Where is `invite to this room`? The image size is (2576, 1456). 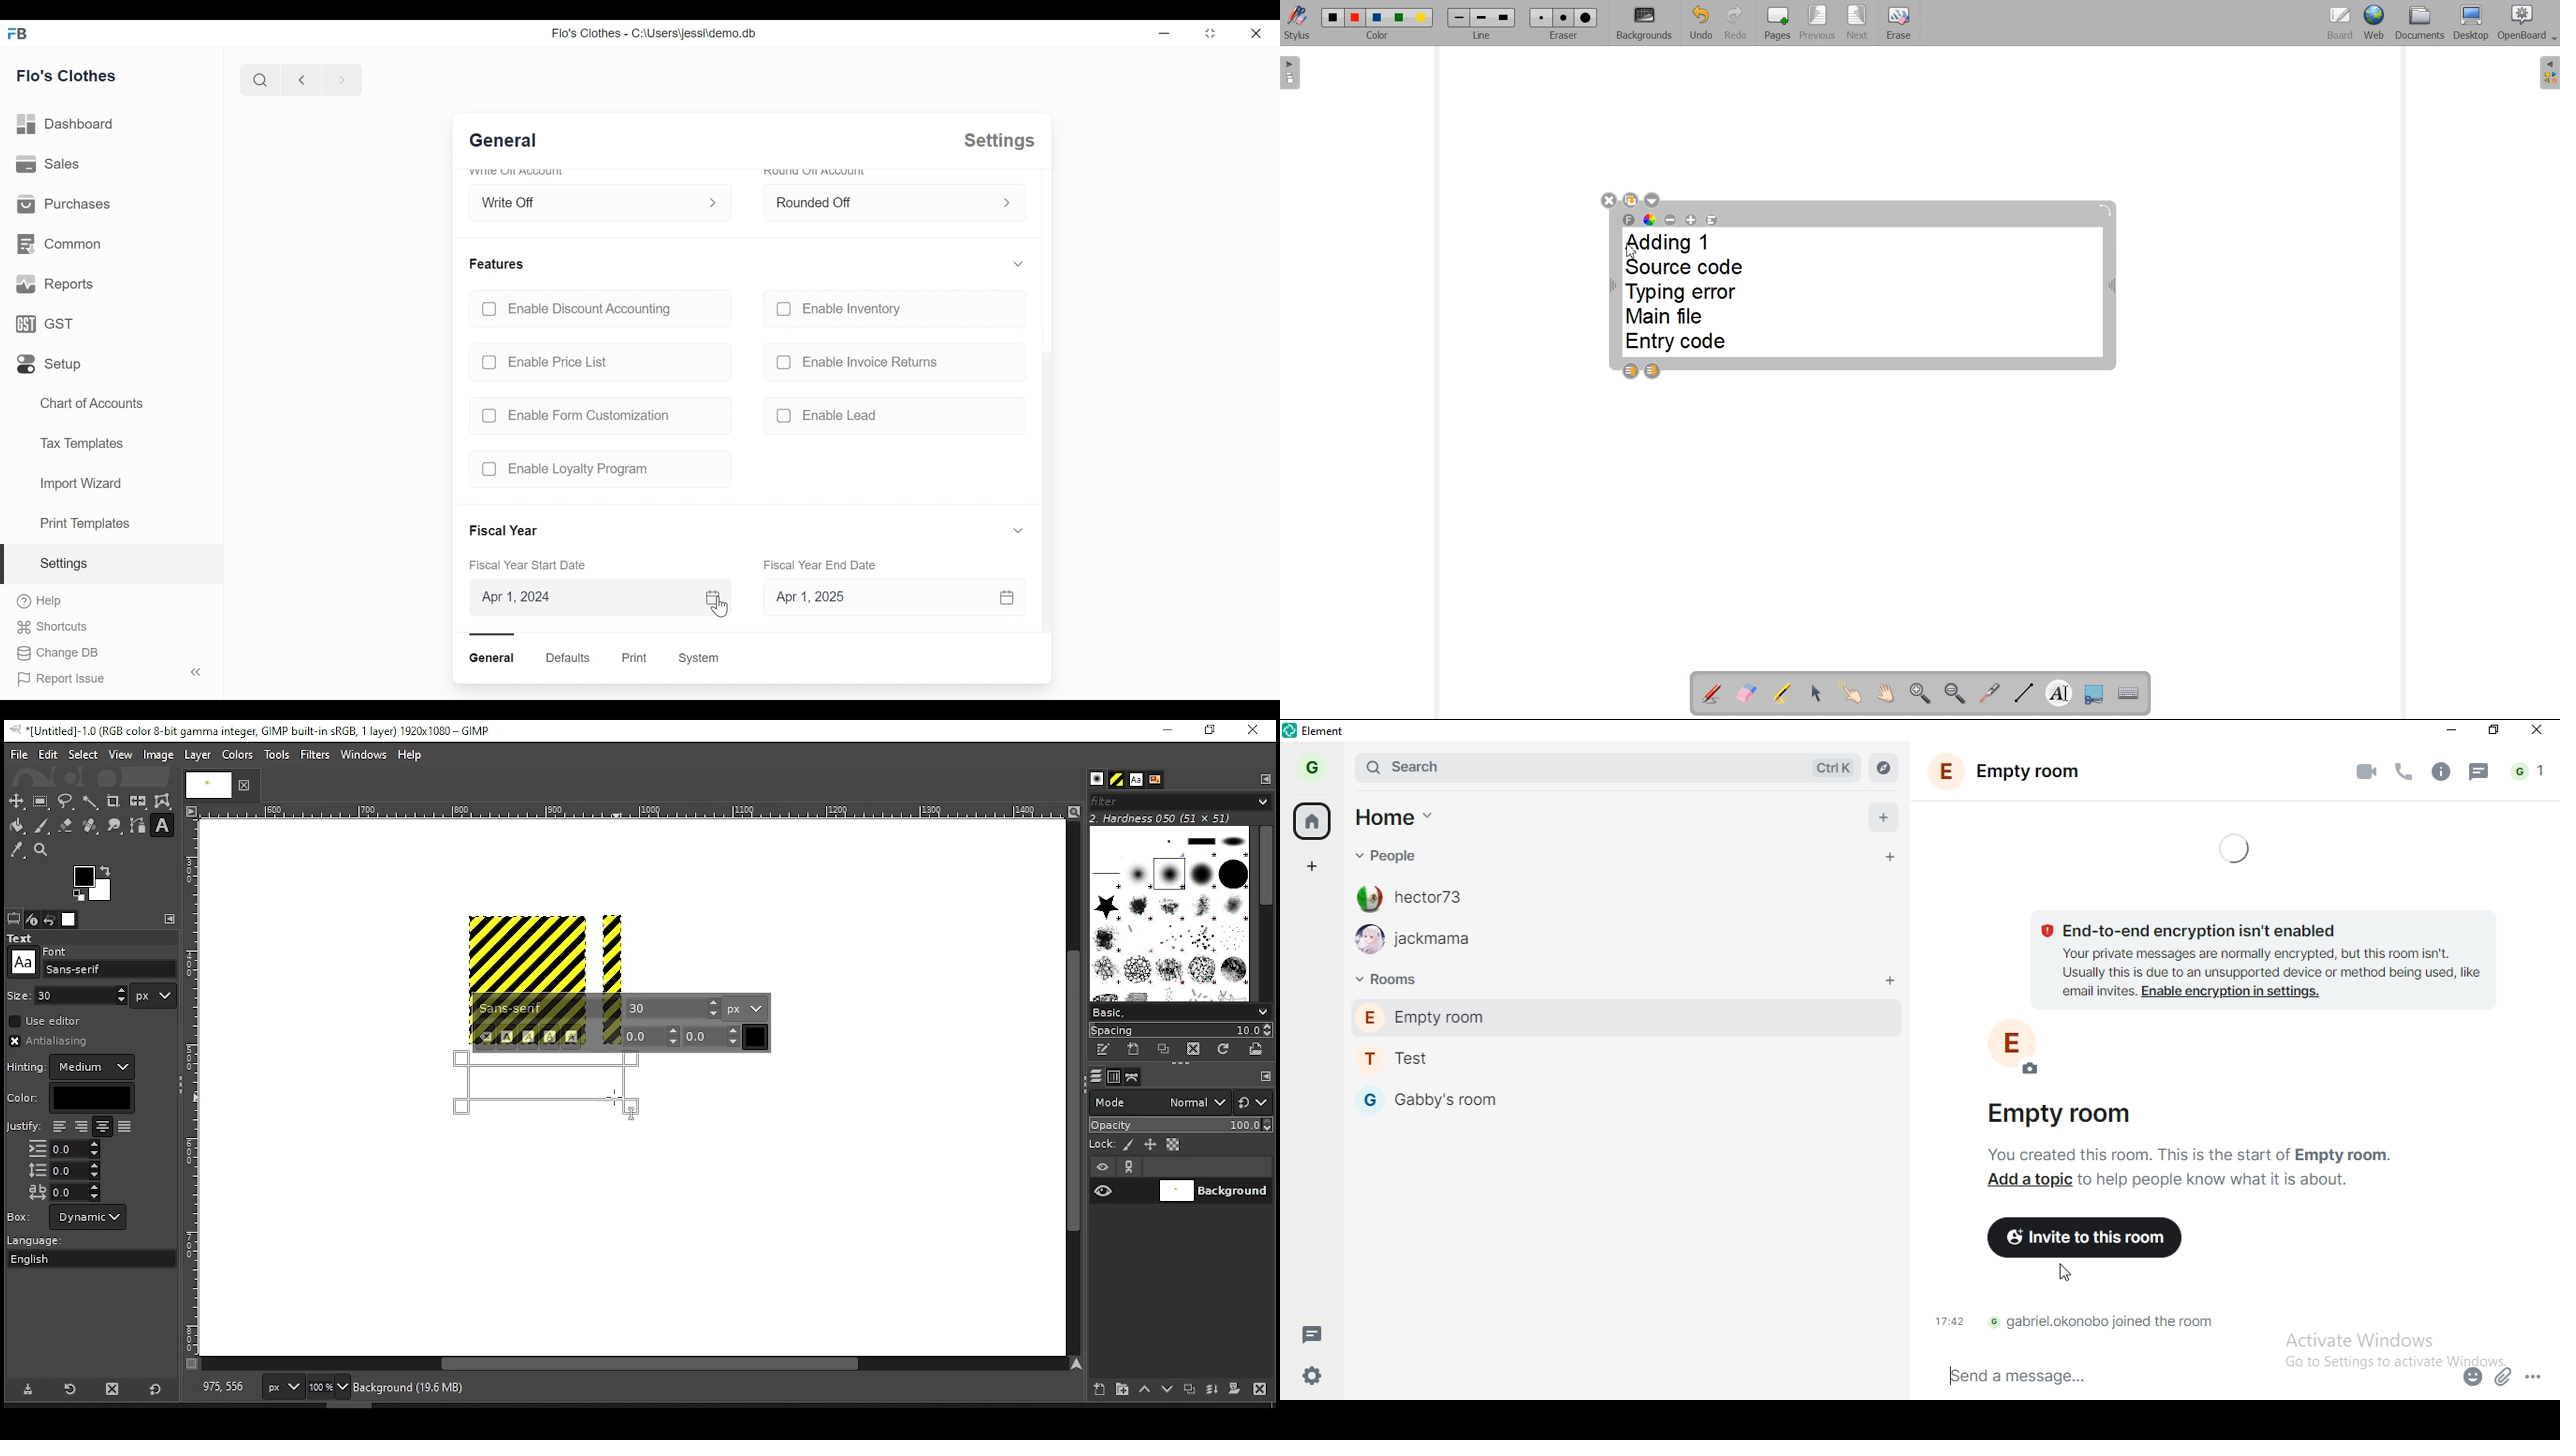 invite to this room is located at coordinates (2089, 1235).